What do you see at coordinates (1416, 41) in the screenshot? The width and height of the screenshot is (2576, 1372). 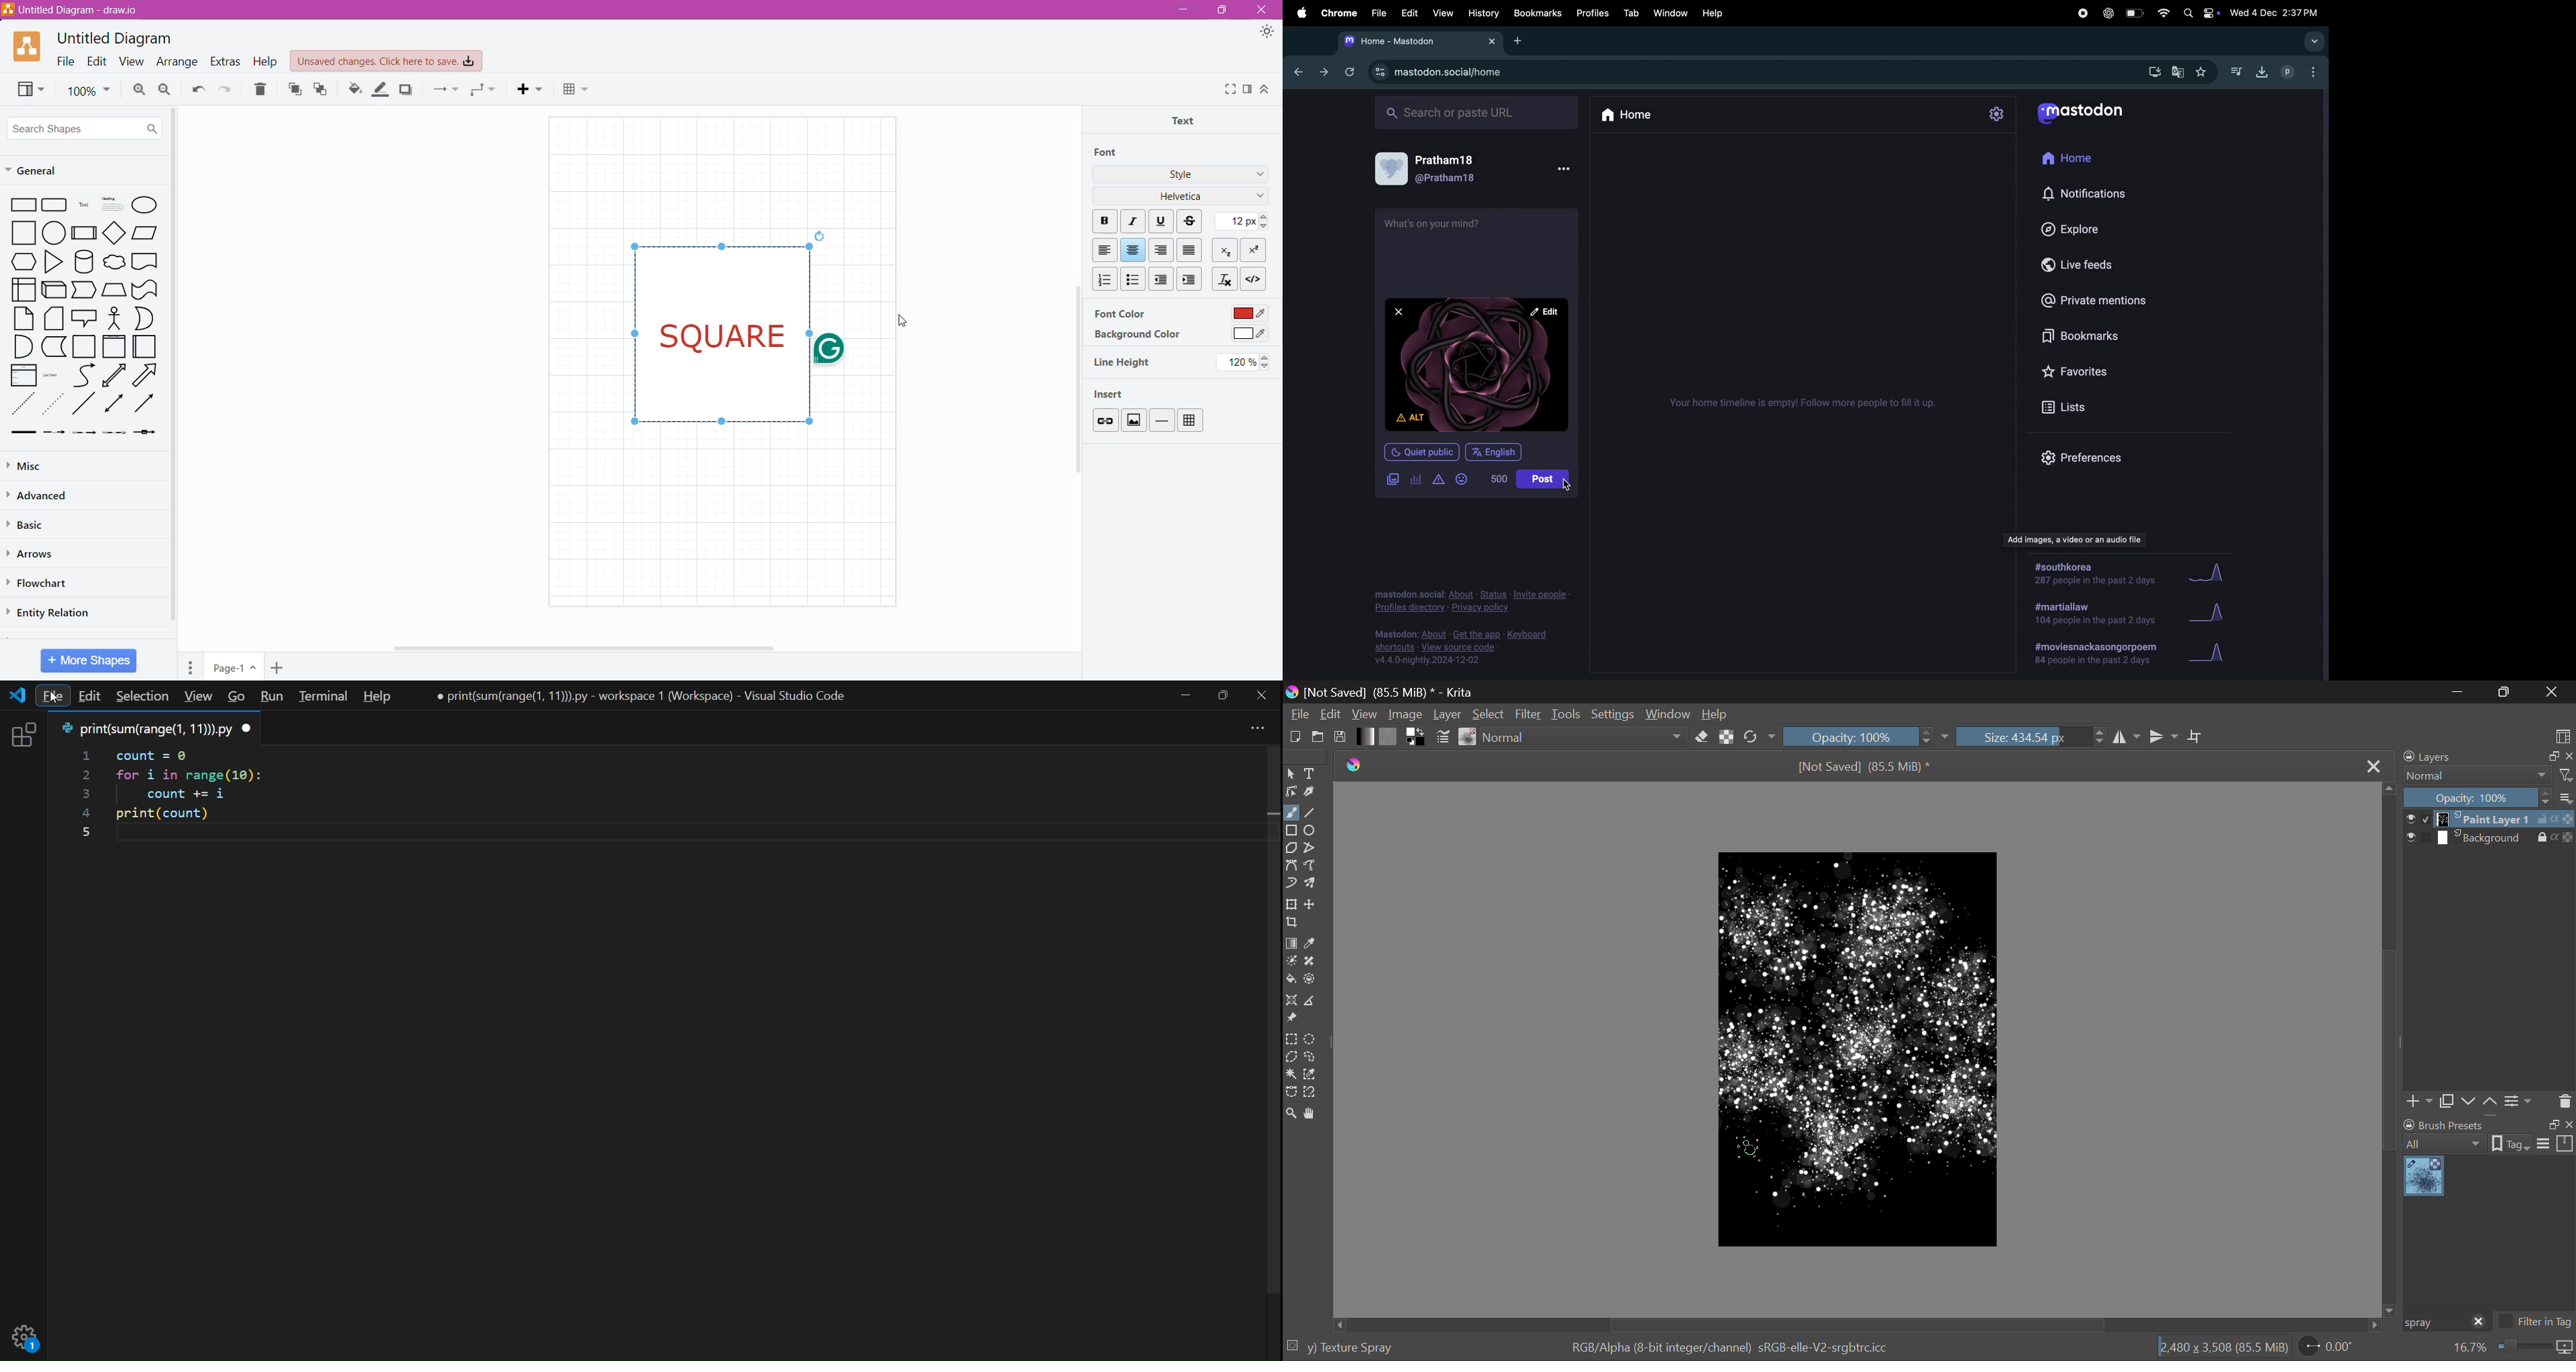 I see `mastodon tab` at bounding box center [1416, 41].